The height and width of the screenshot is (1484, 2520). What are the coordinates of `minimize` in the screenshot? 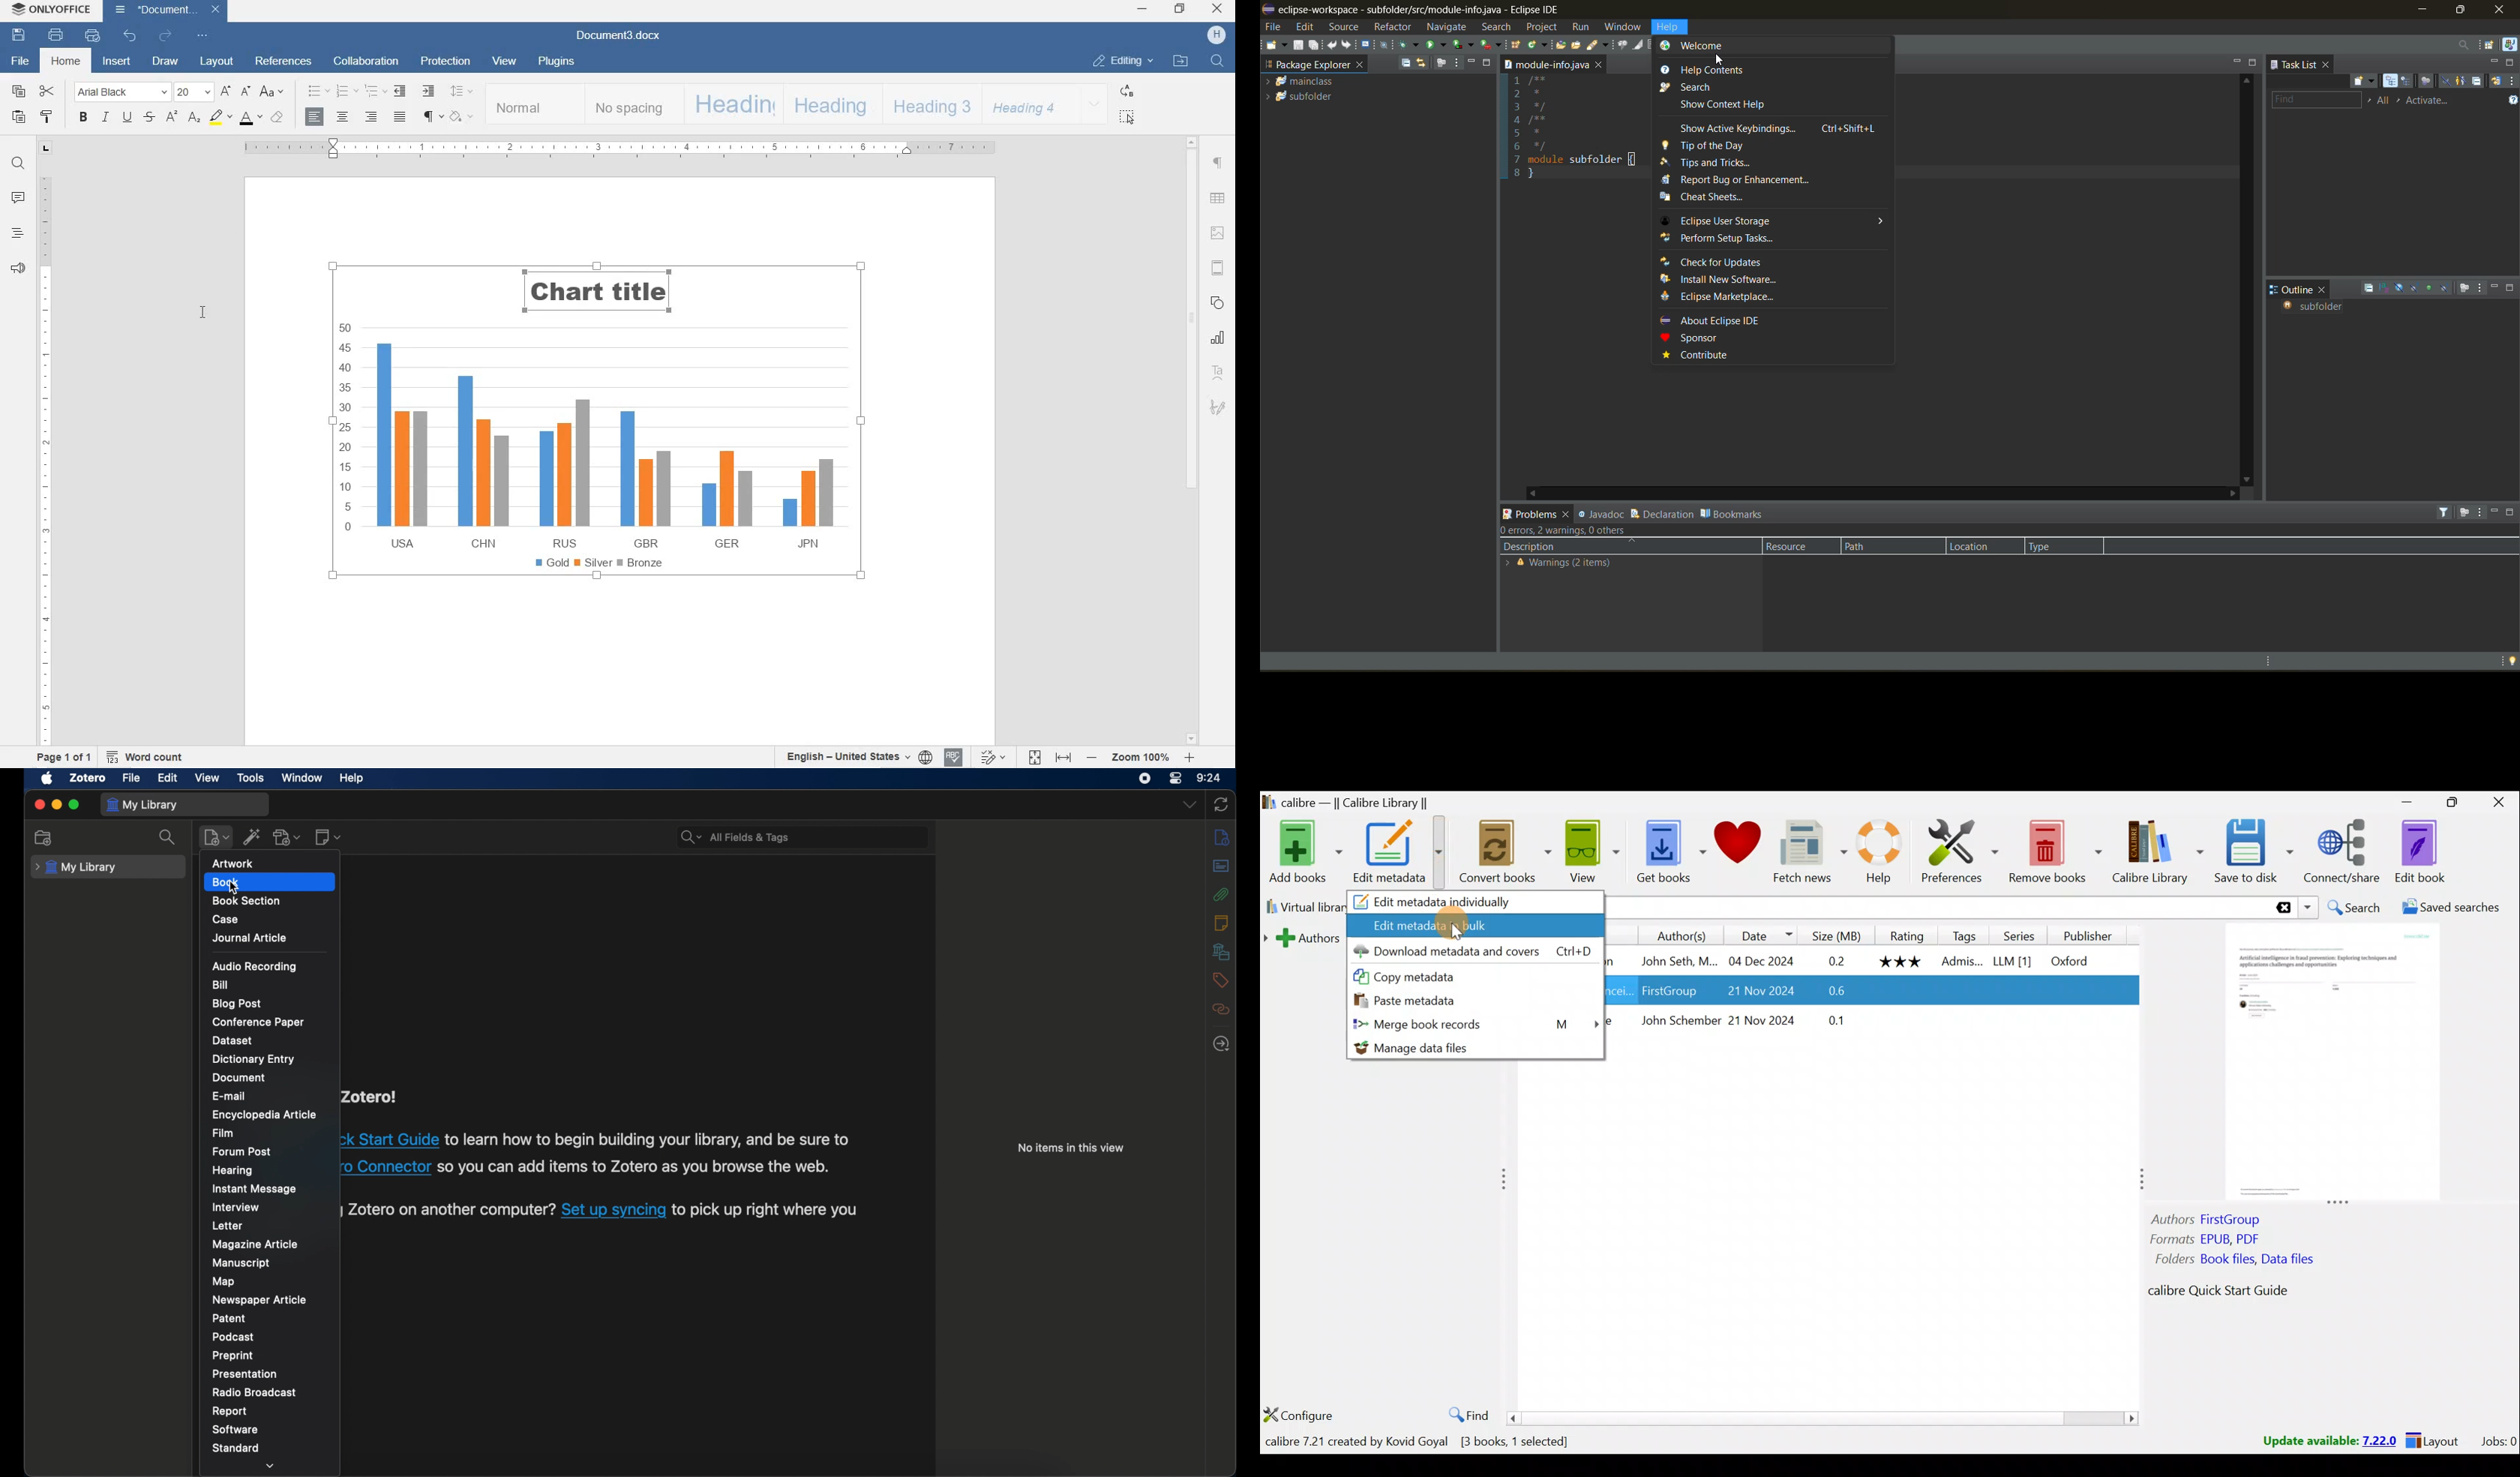 It's located at (2494, 62).